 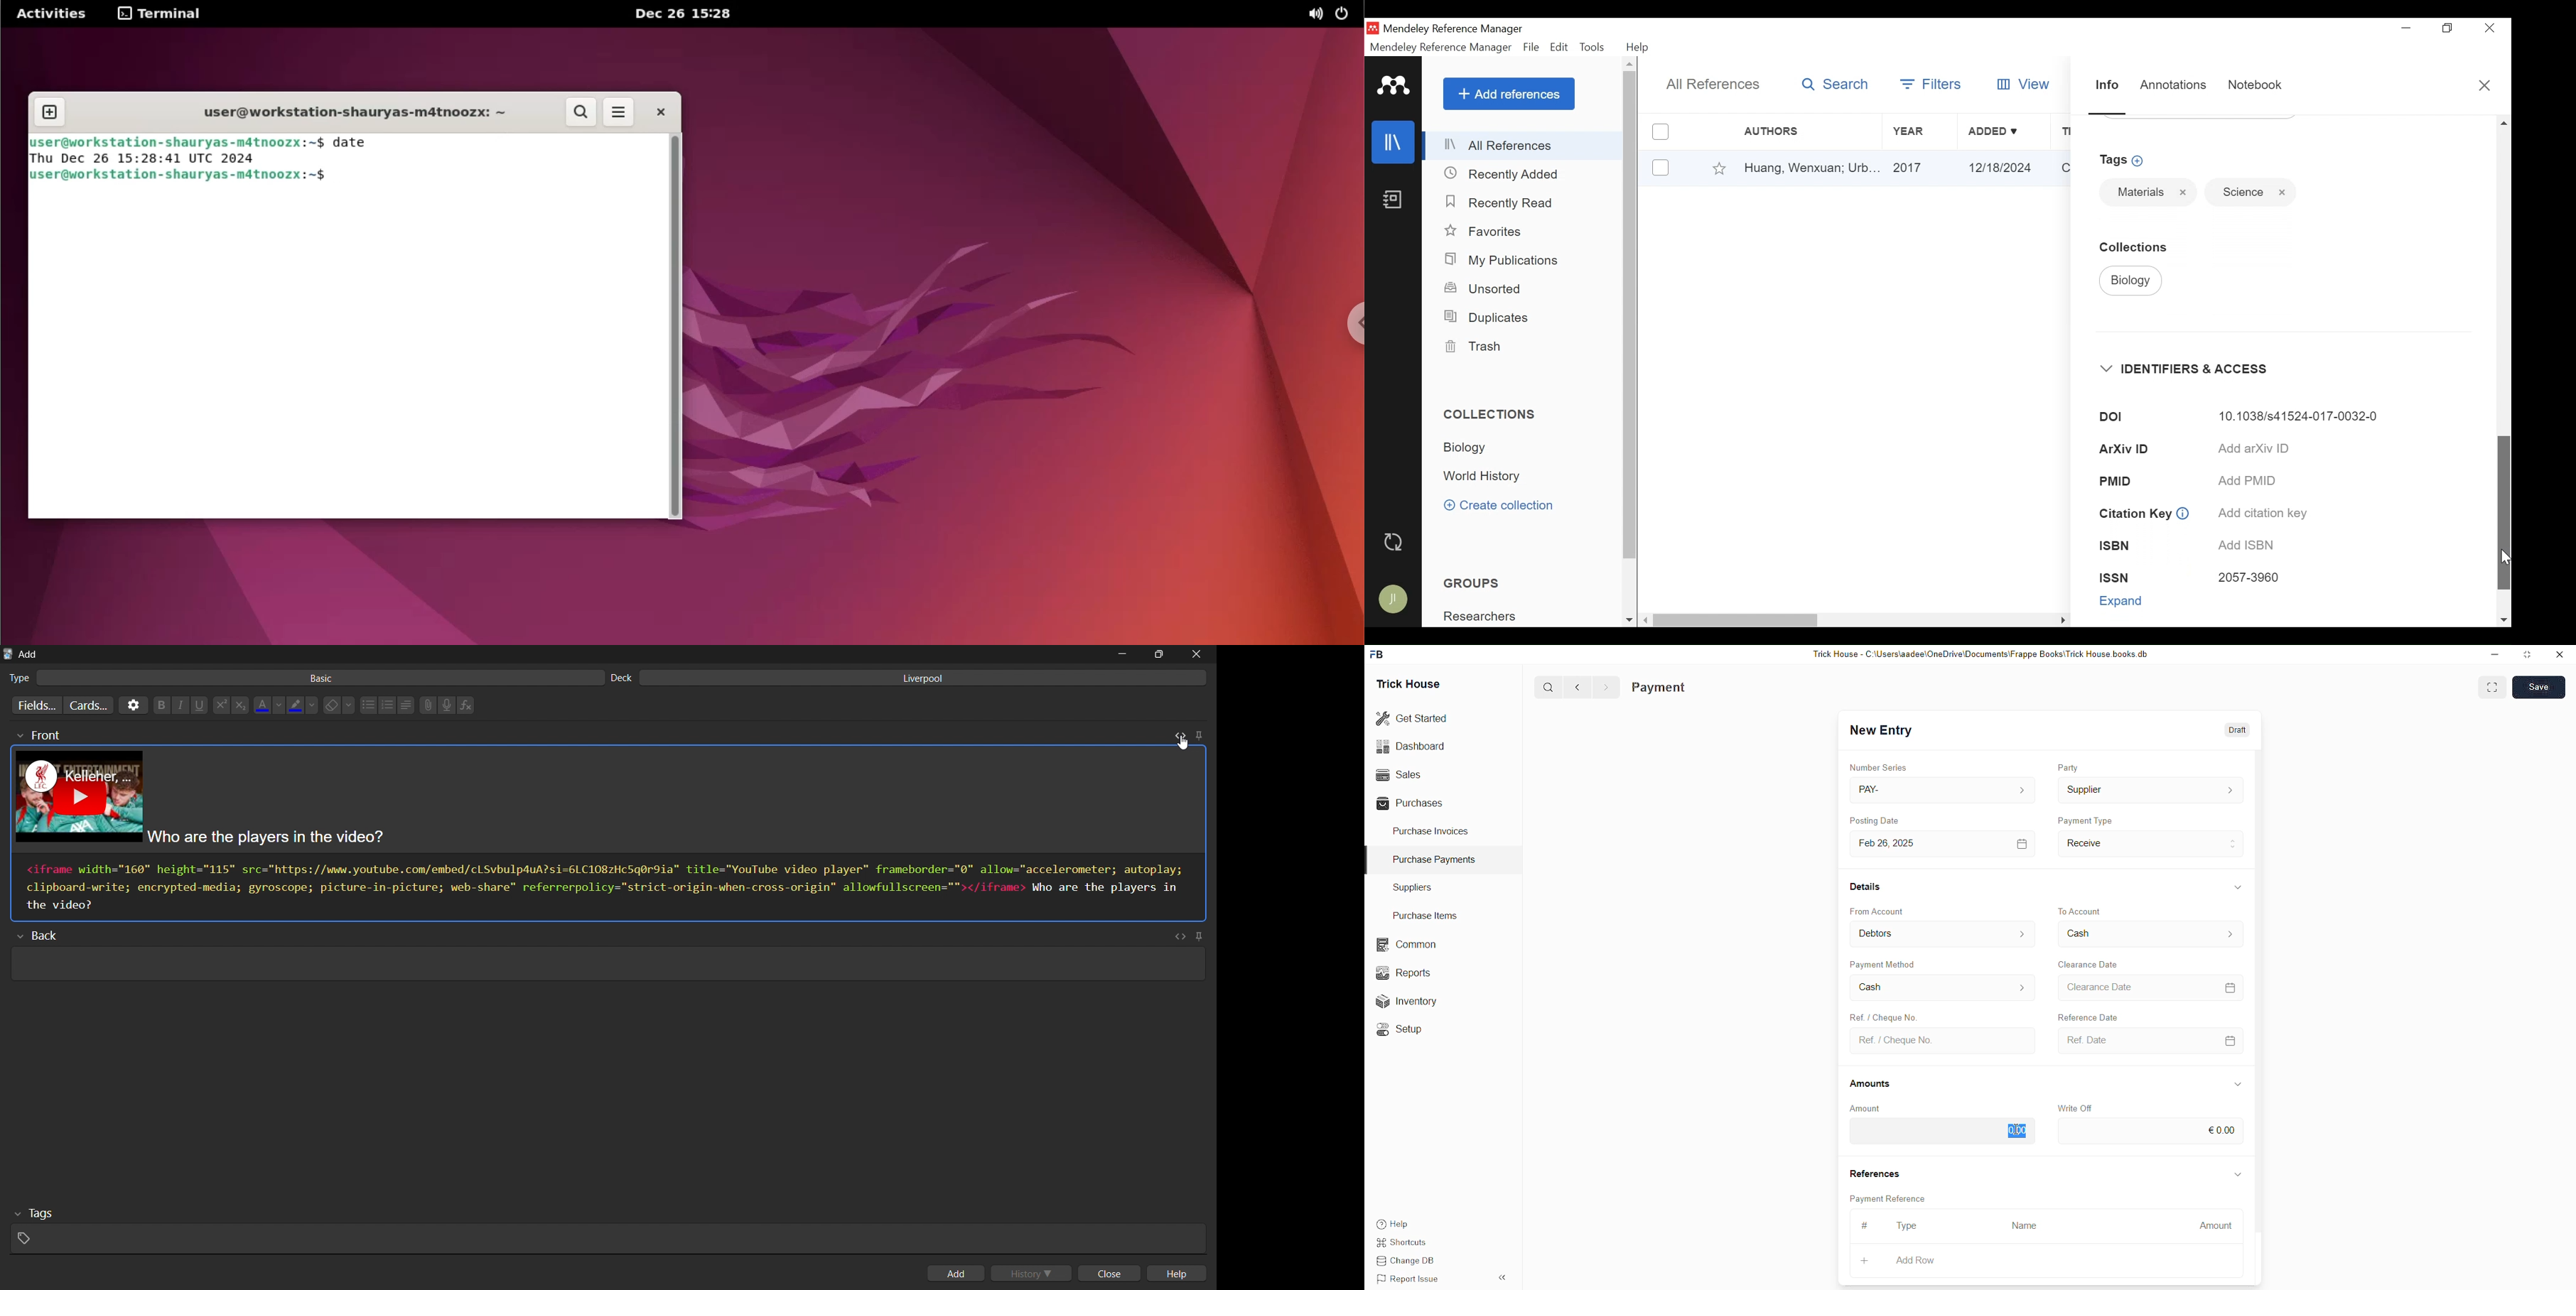 I want to click on ISSN, so click(x=2114, y=576).